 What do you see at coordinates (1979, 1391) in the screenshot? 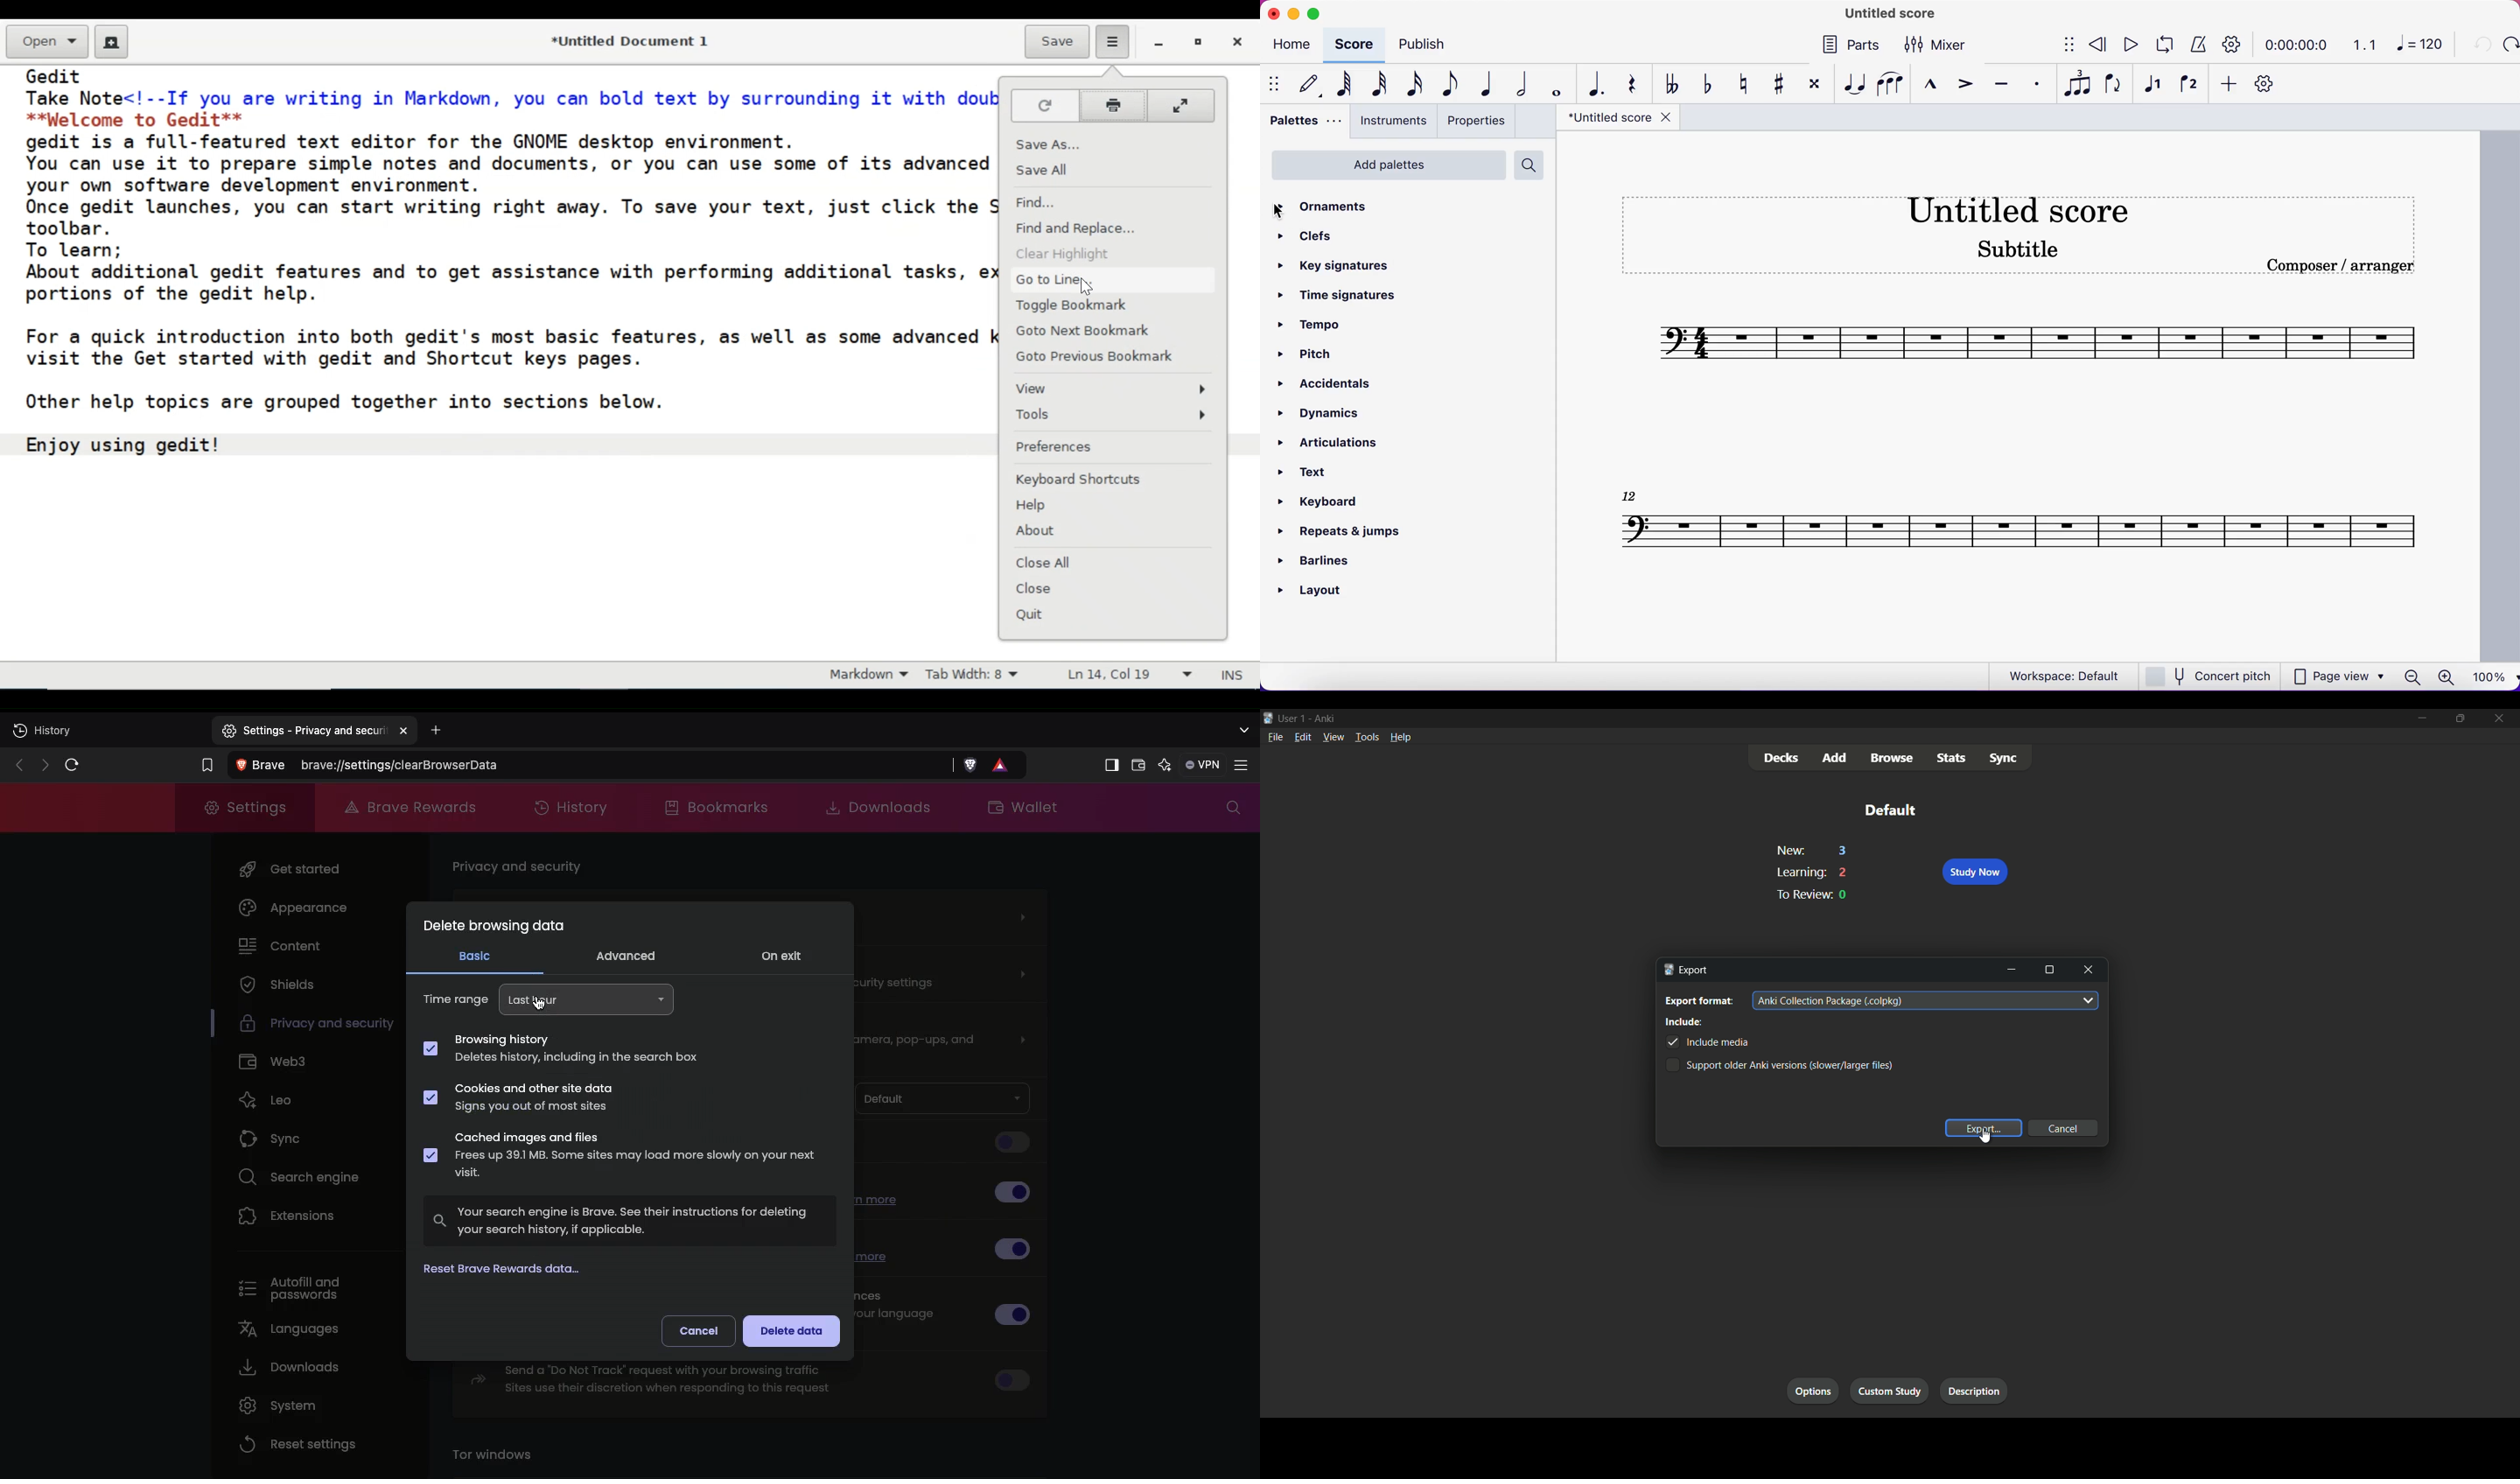
I see `import file` at bounding box center [1979, 1391].